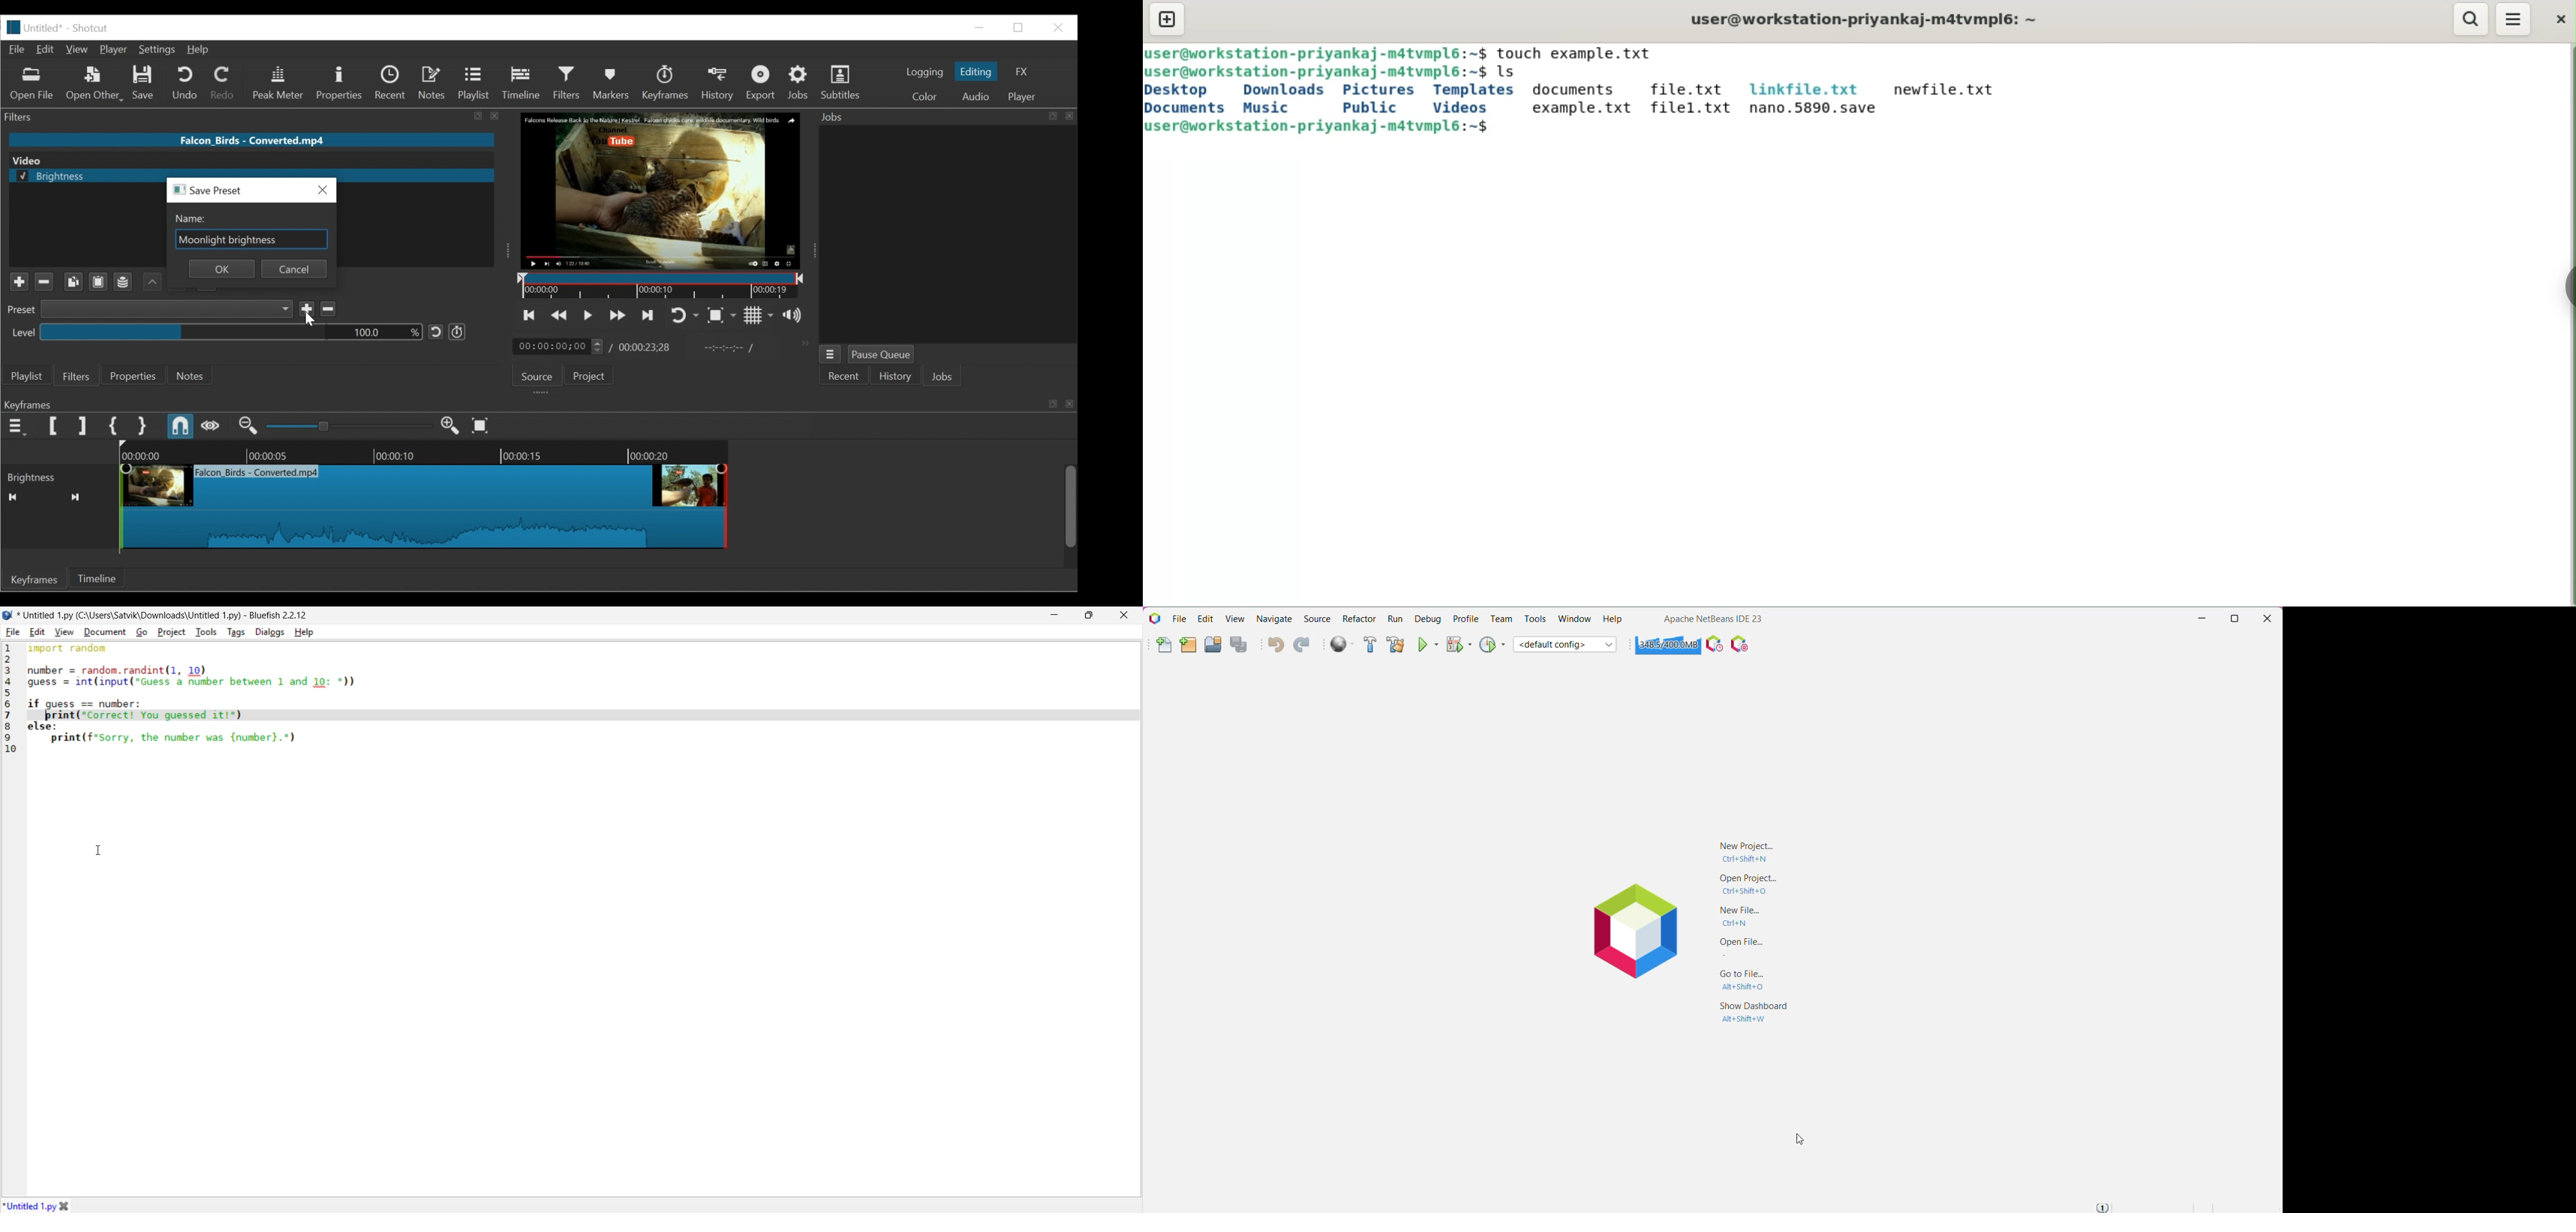 The image size is (2576, 1232). I want to click on Color, so click(925, 95).